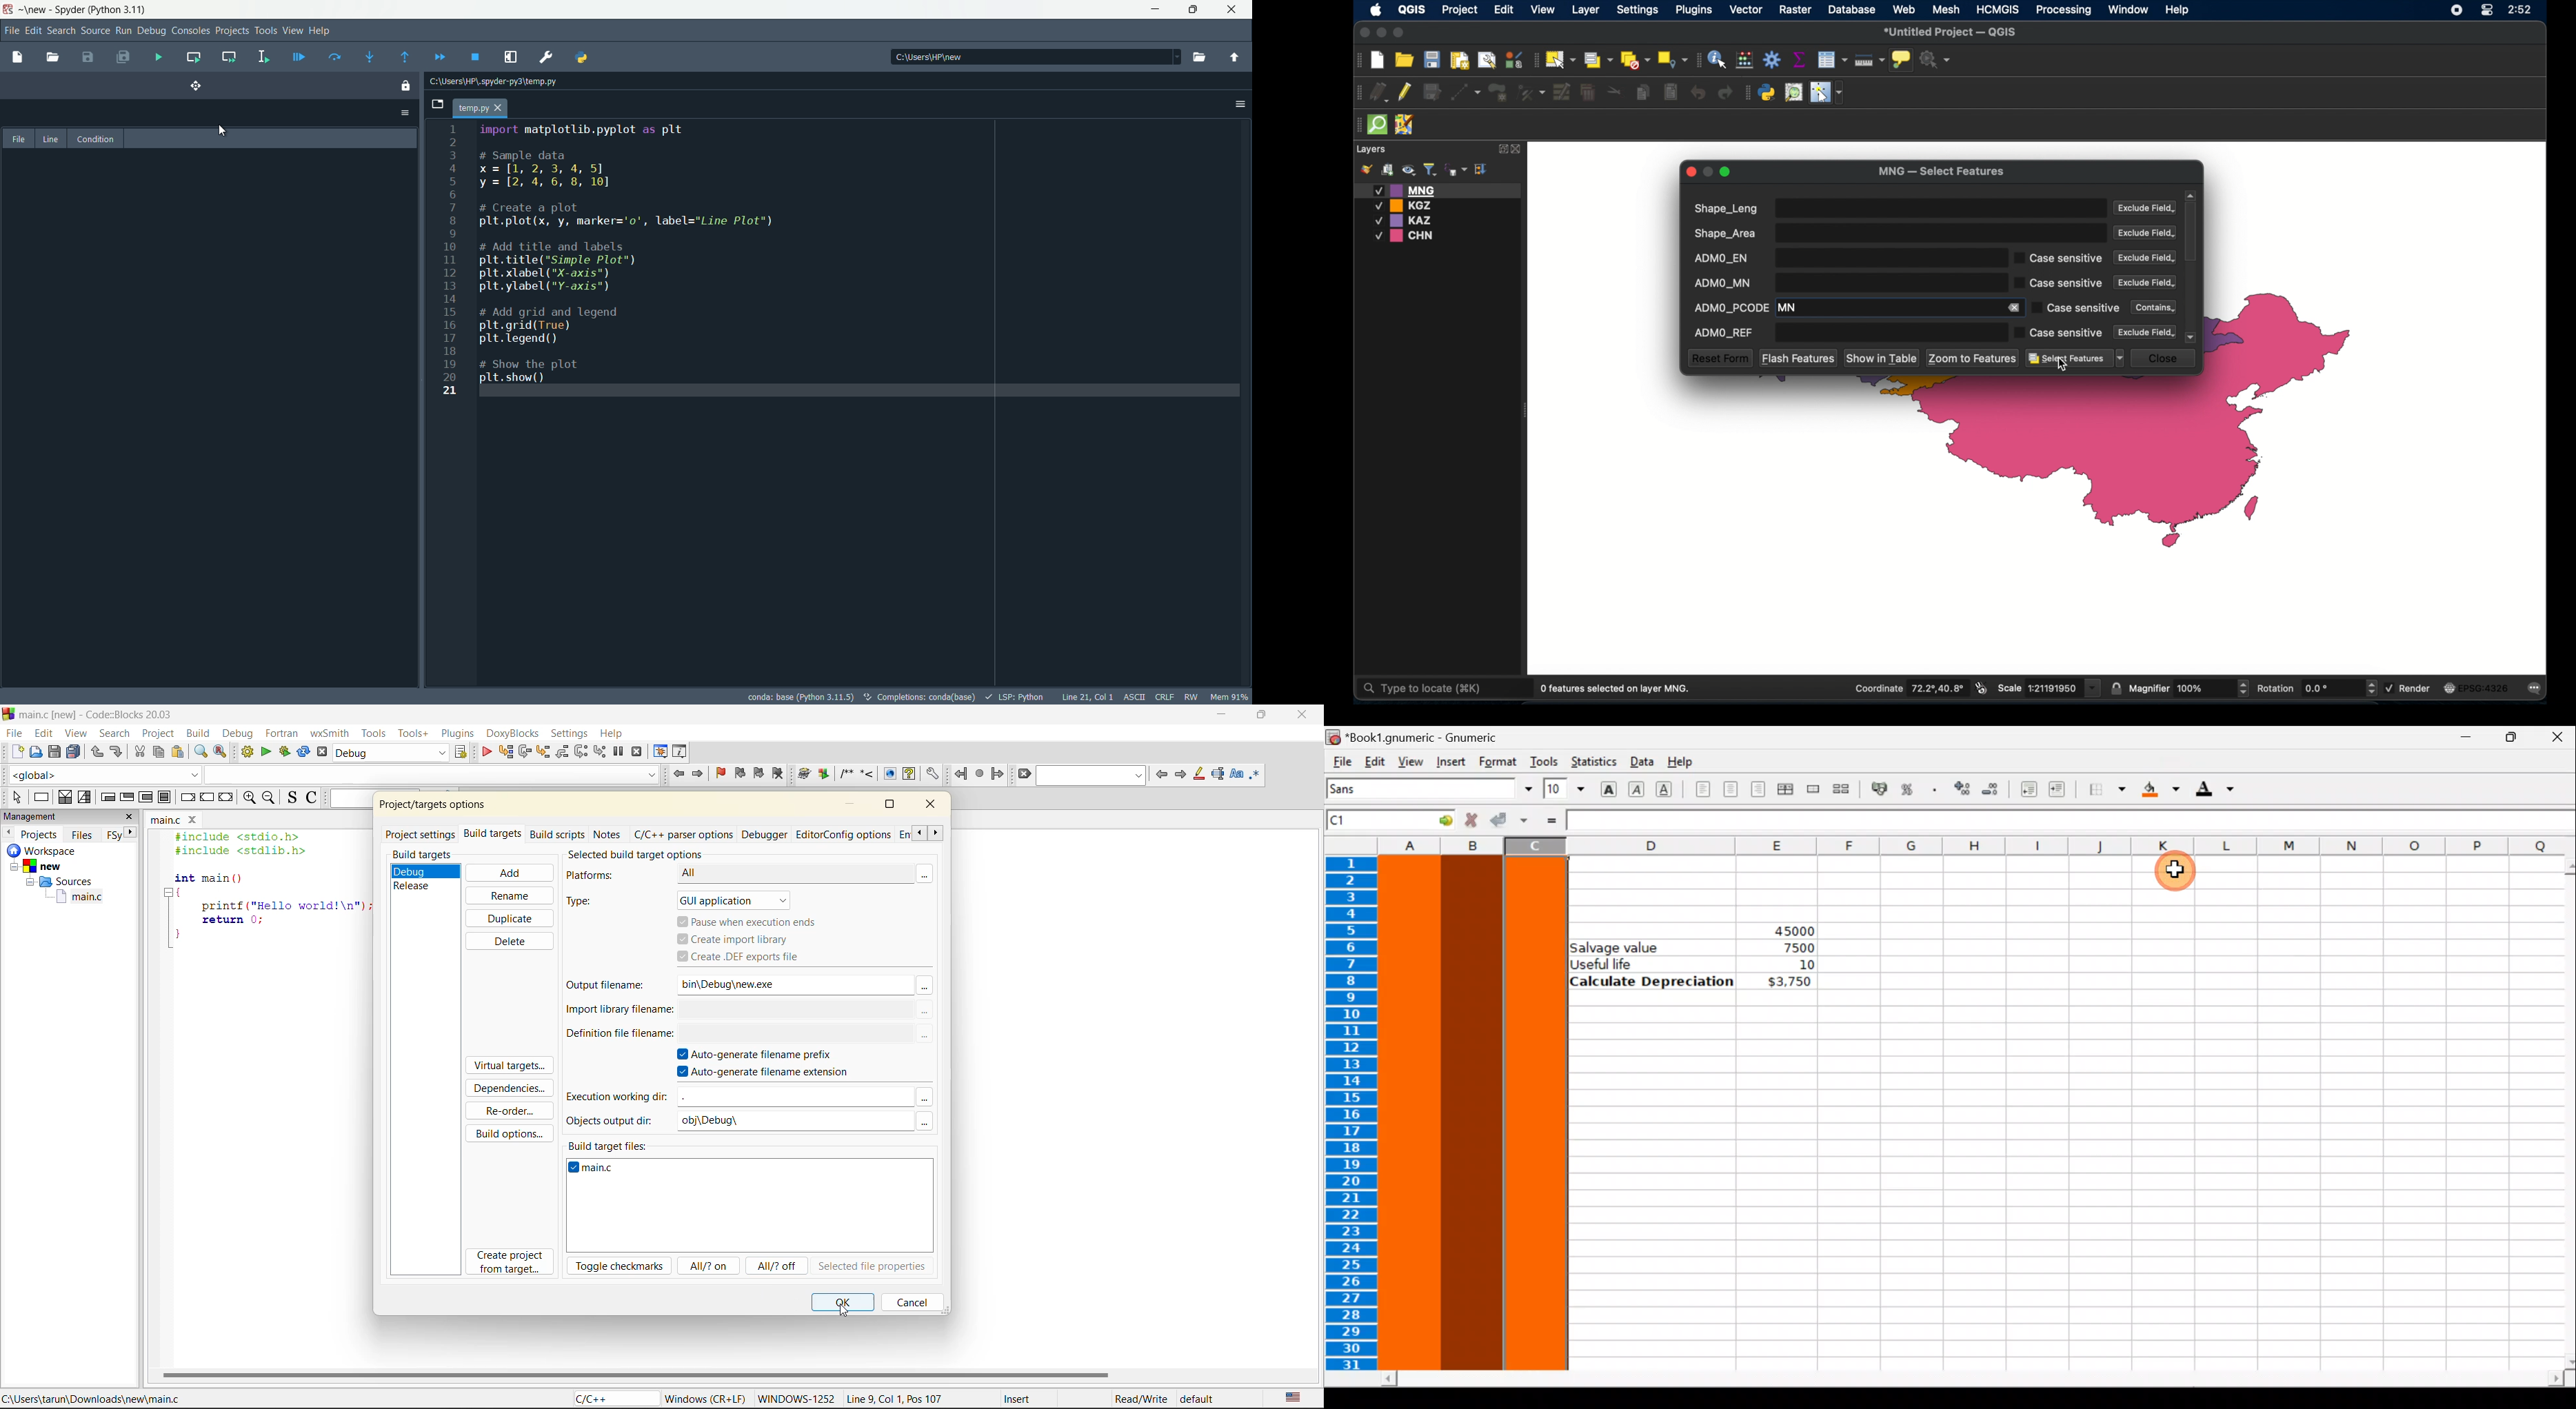  I want to click on build, so click(201, 731).